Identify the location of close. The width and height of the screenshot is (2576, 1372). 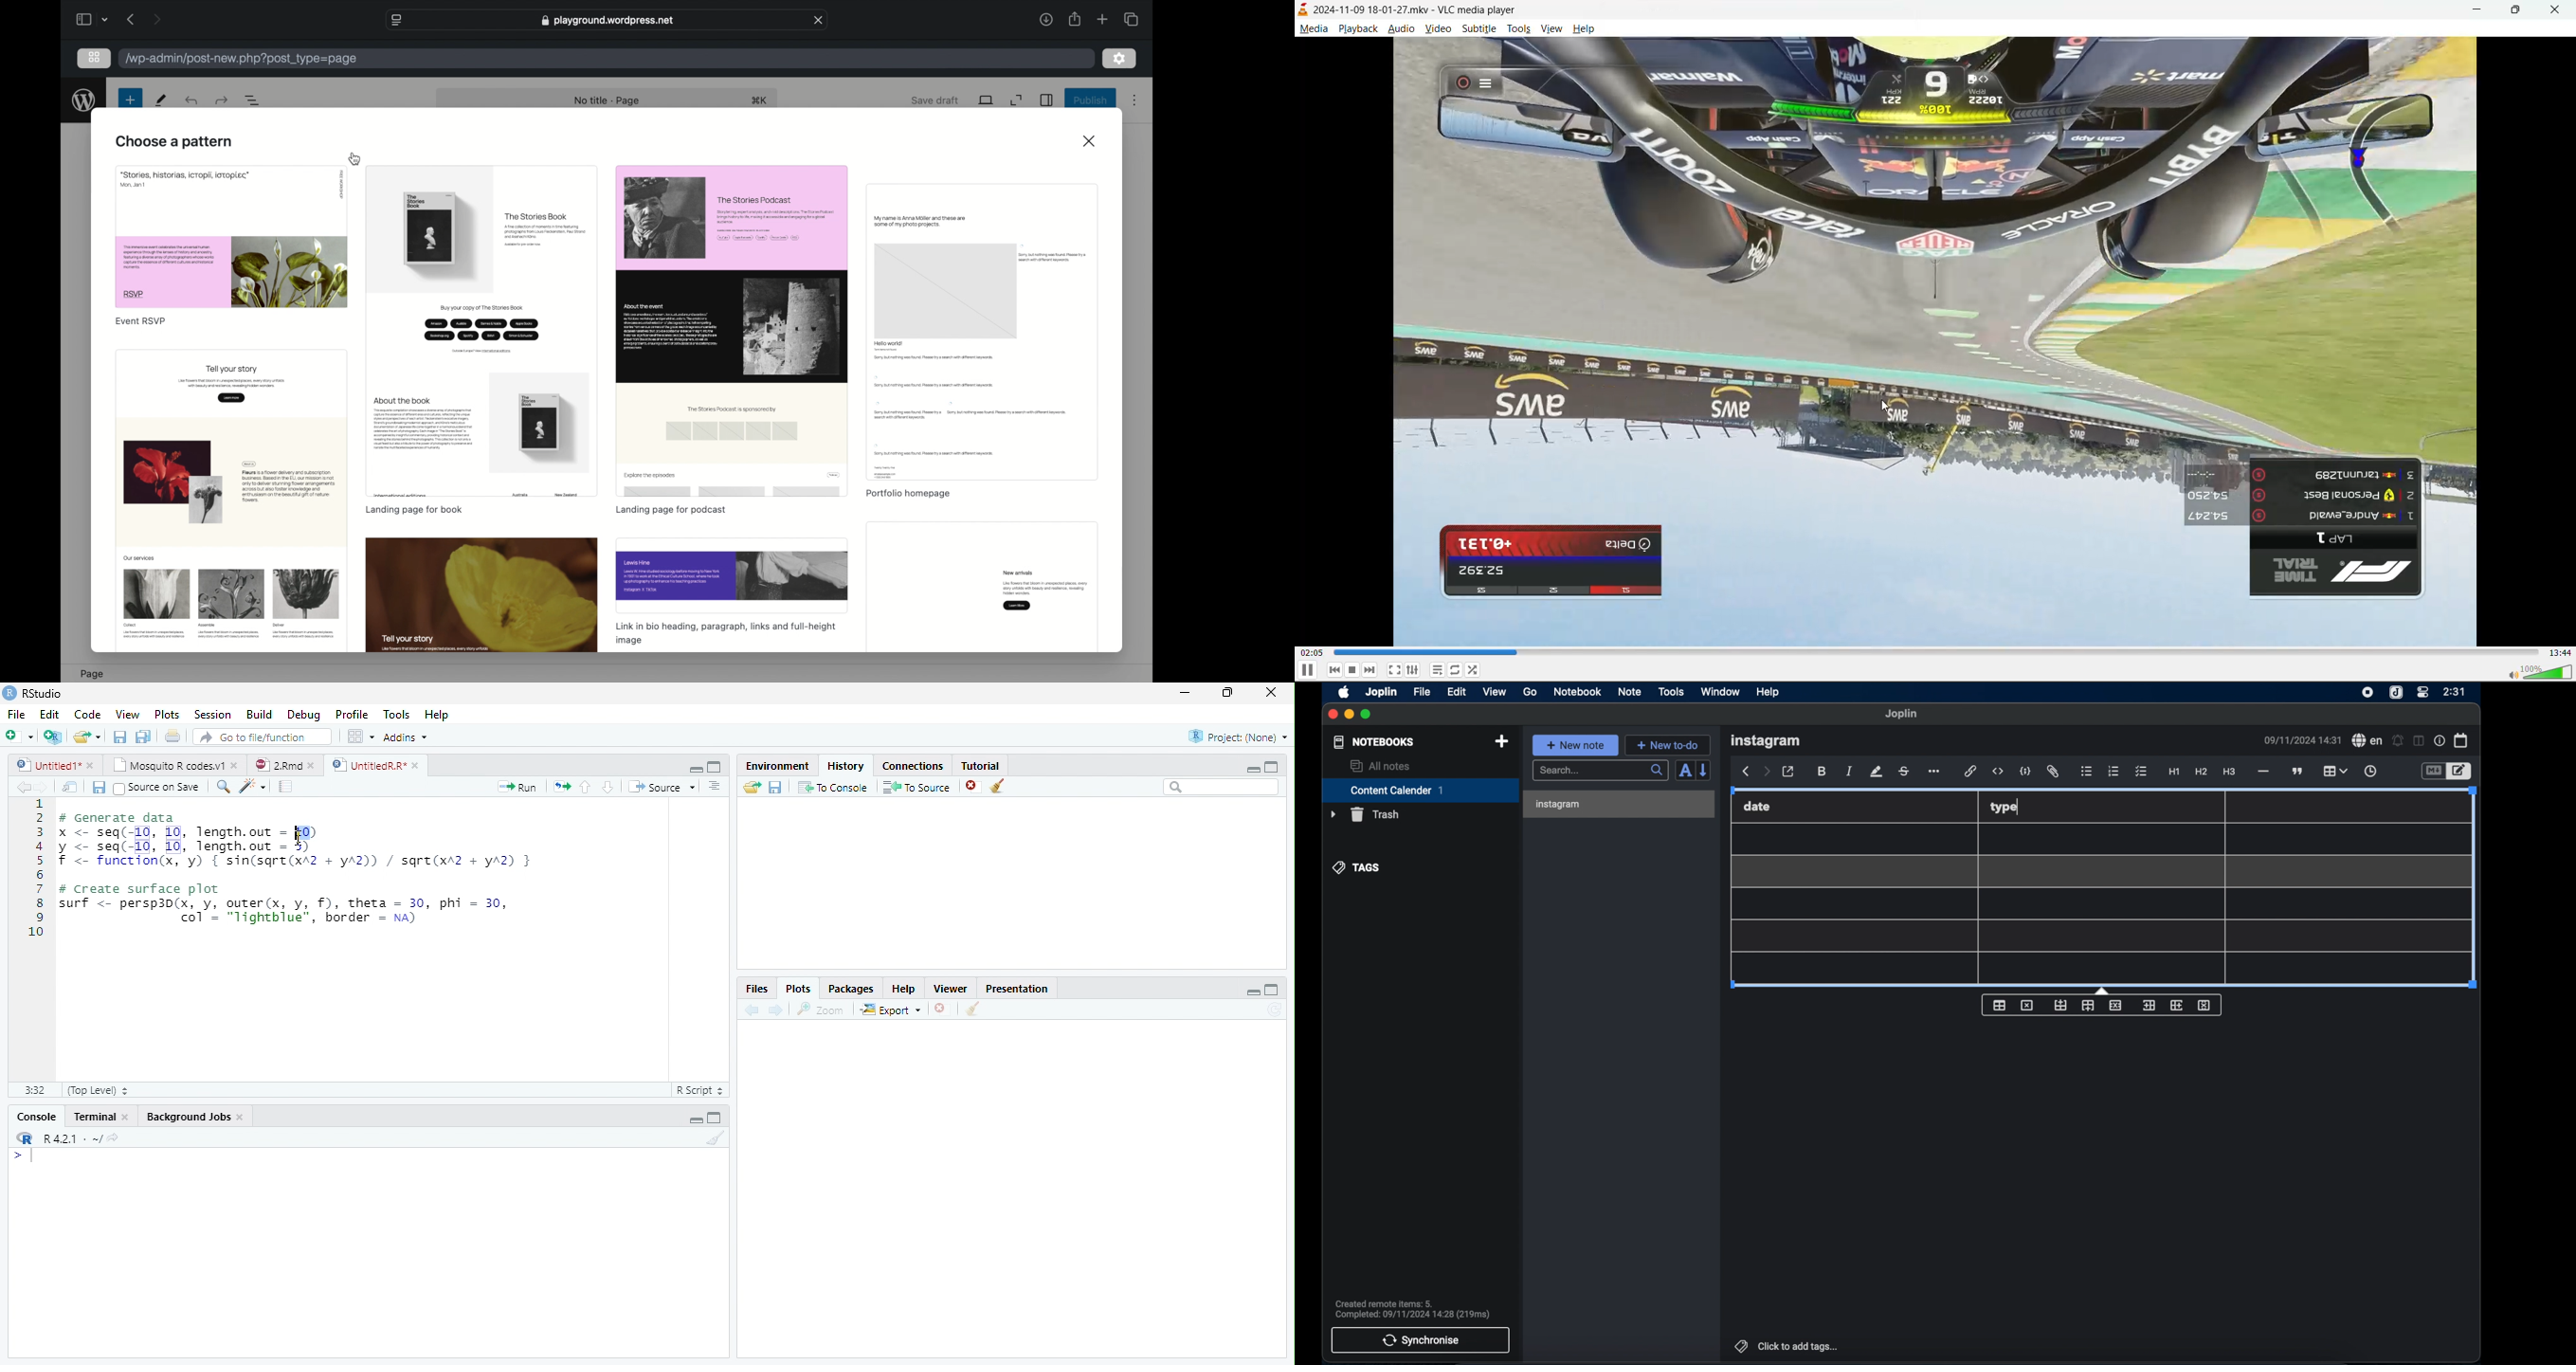
(1091, 140).